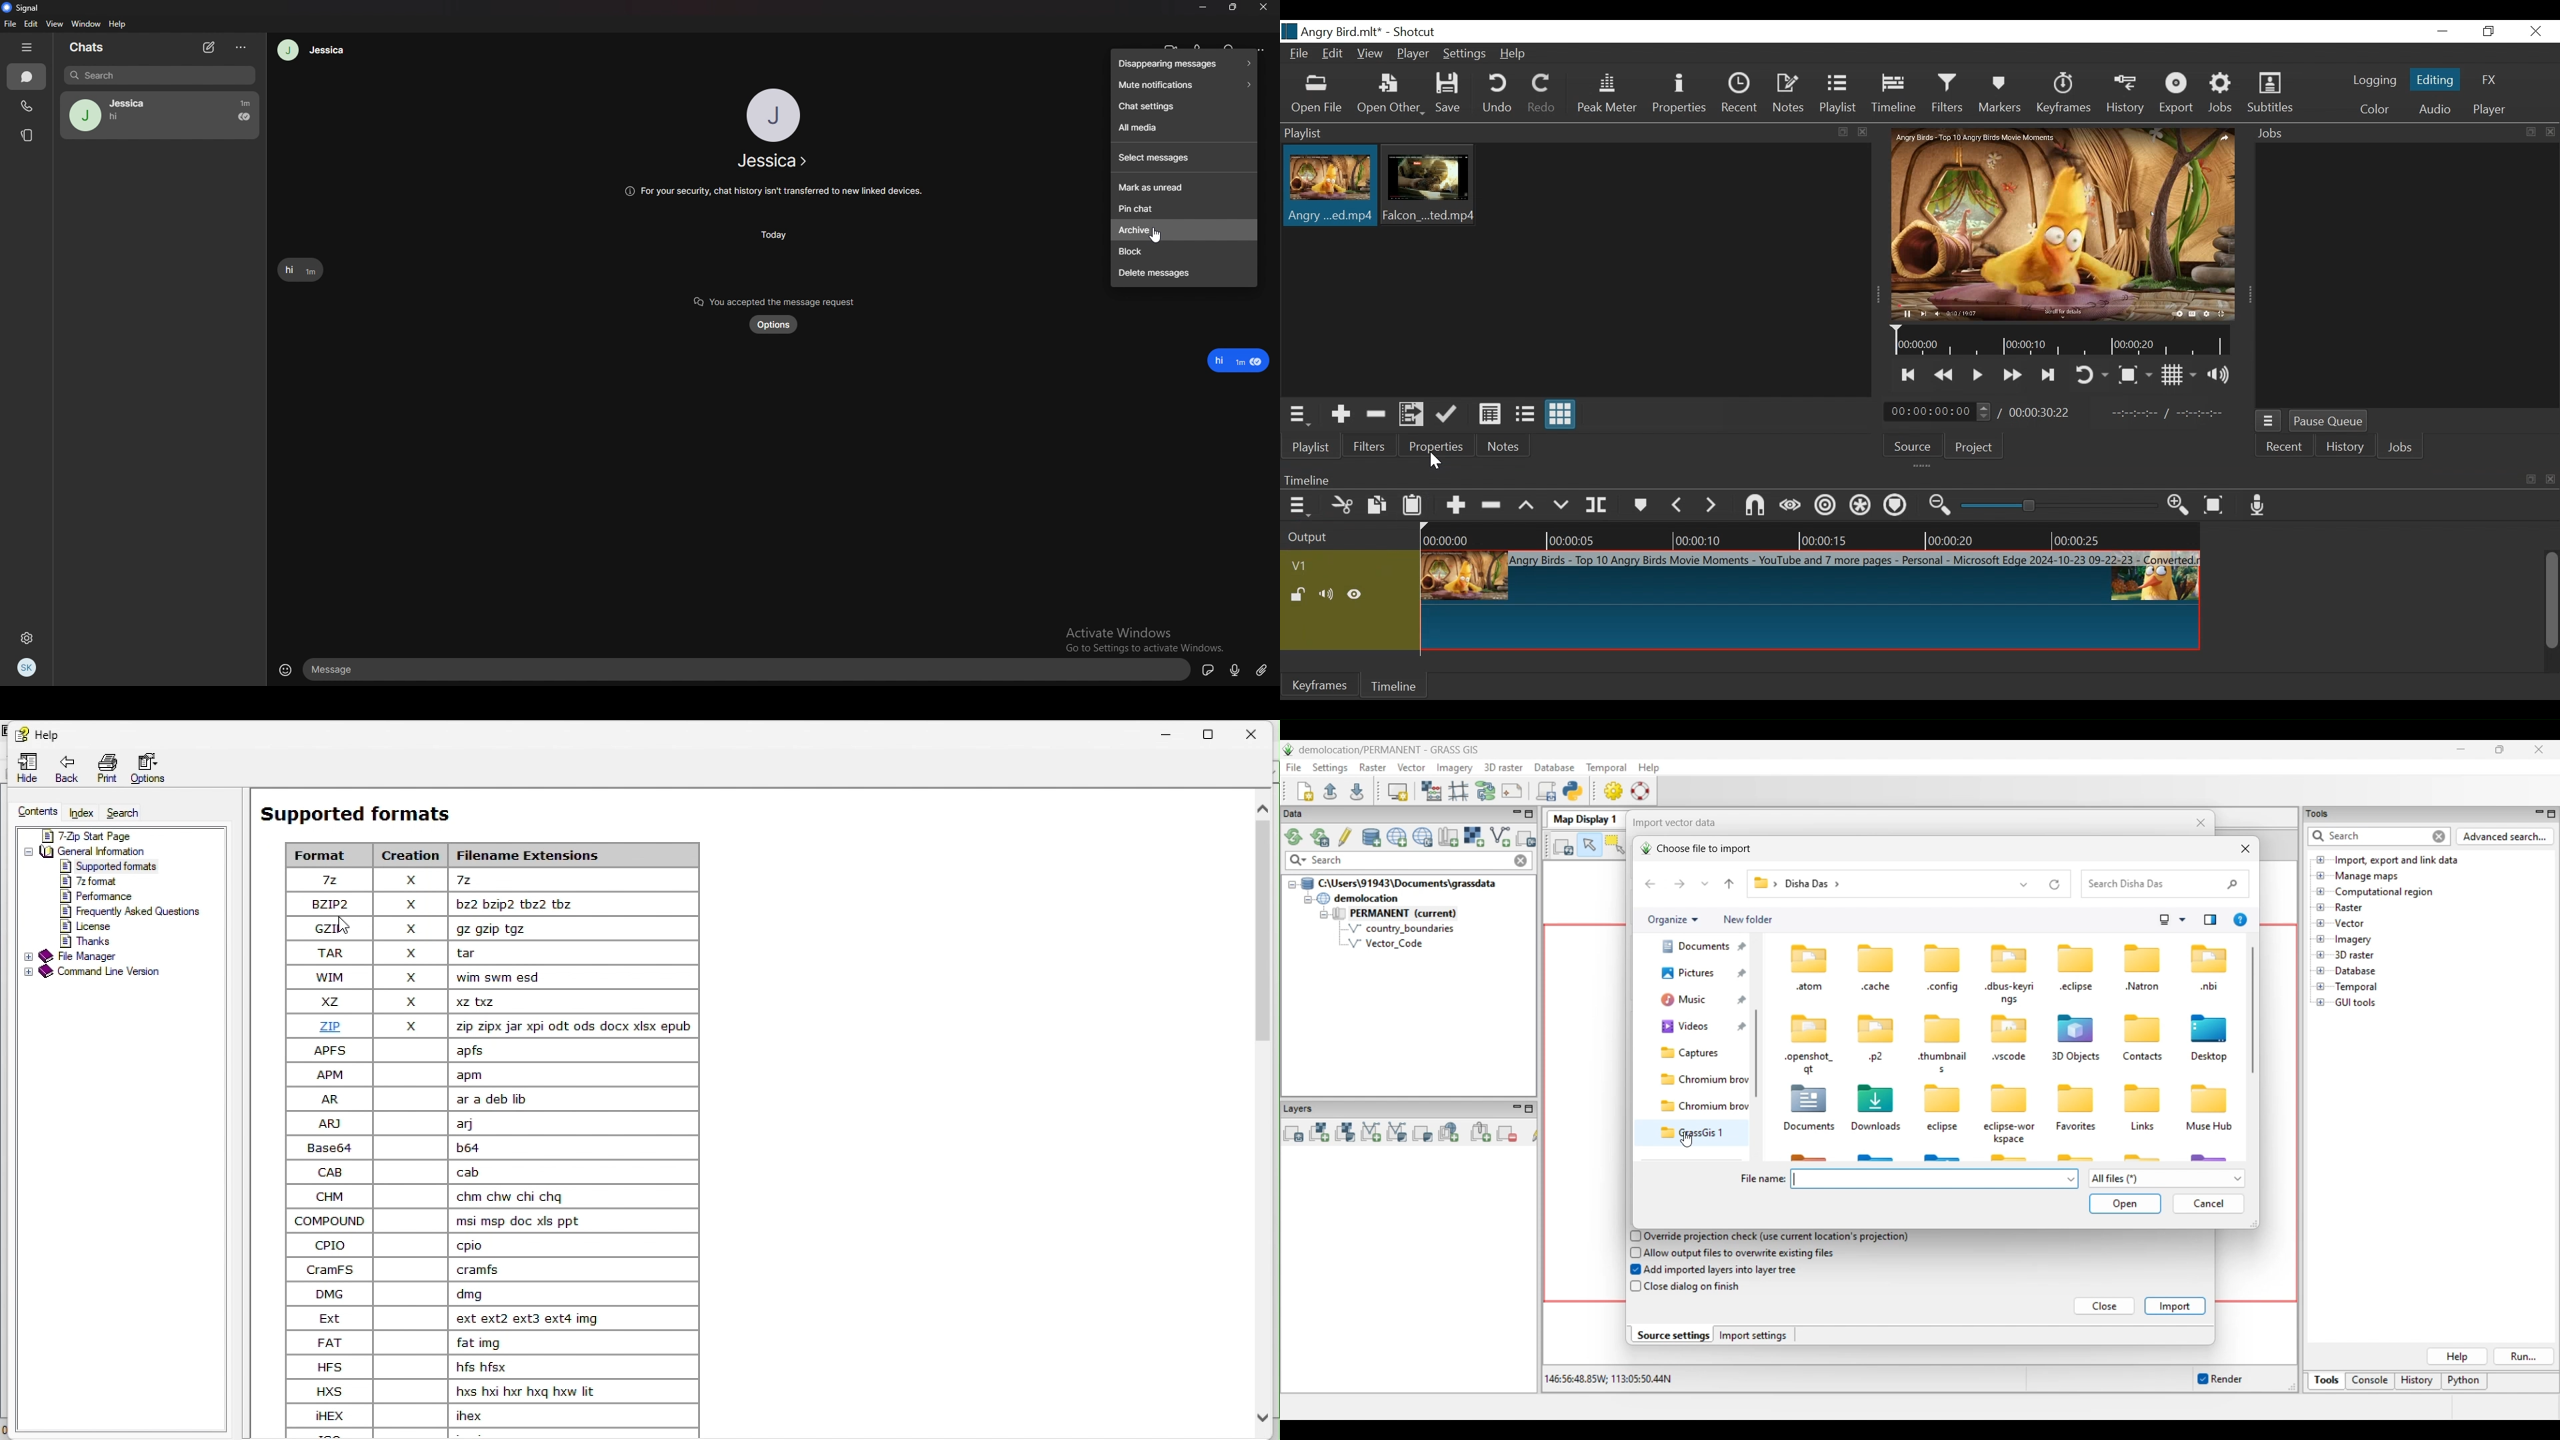  Describe the element at coordinates (55, 23) in the screenshot. I see `view` at that location.